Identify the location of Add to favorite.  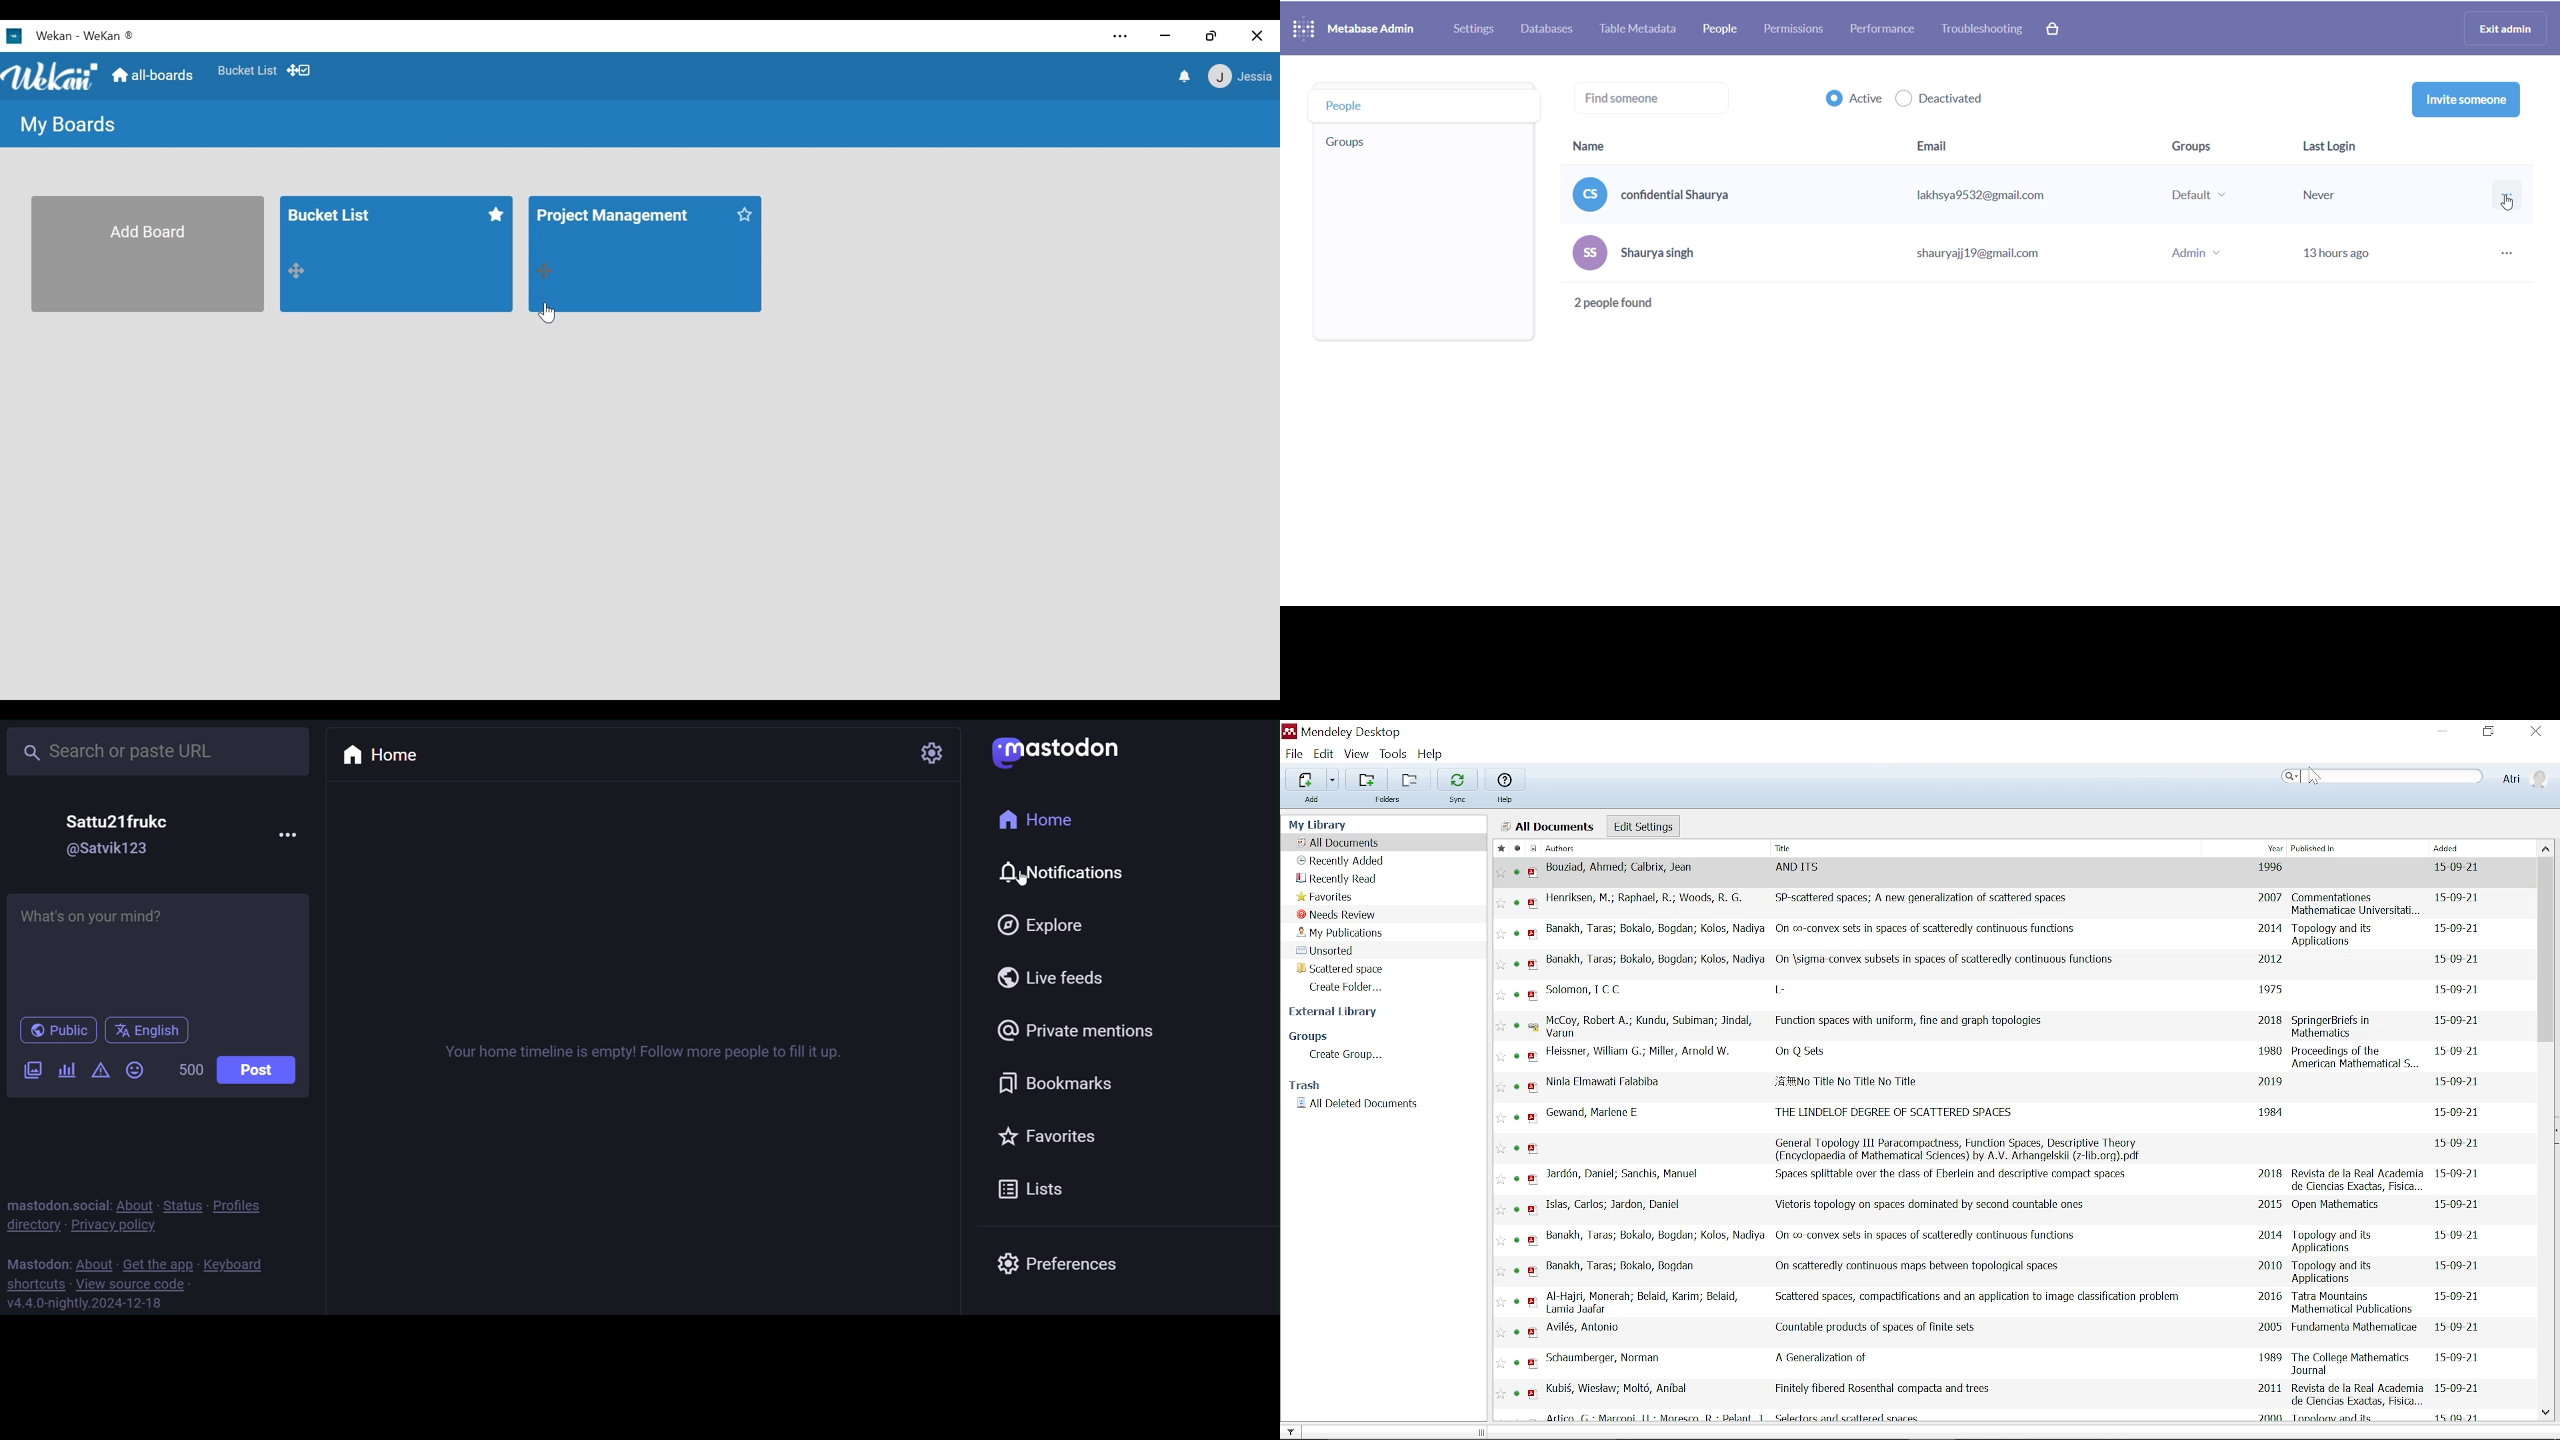
(1500, 1271).